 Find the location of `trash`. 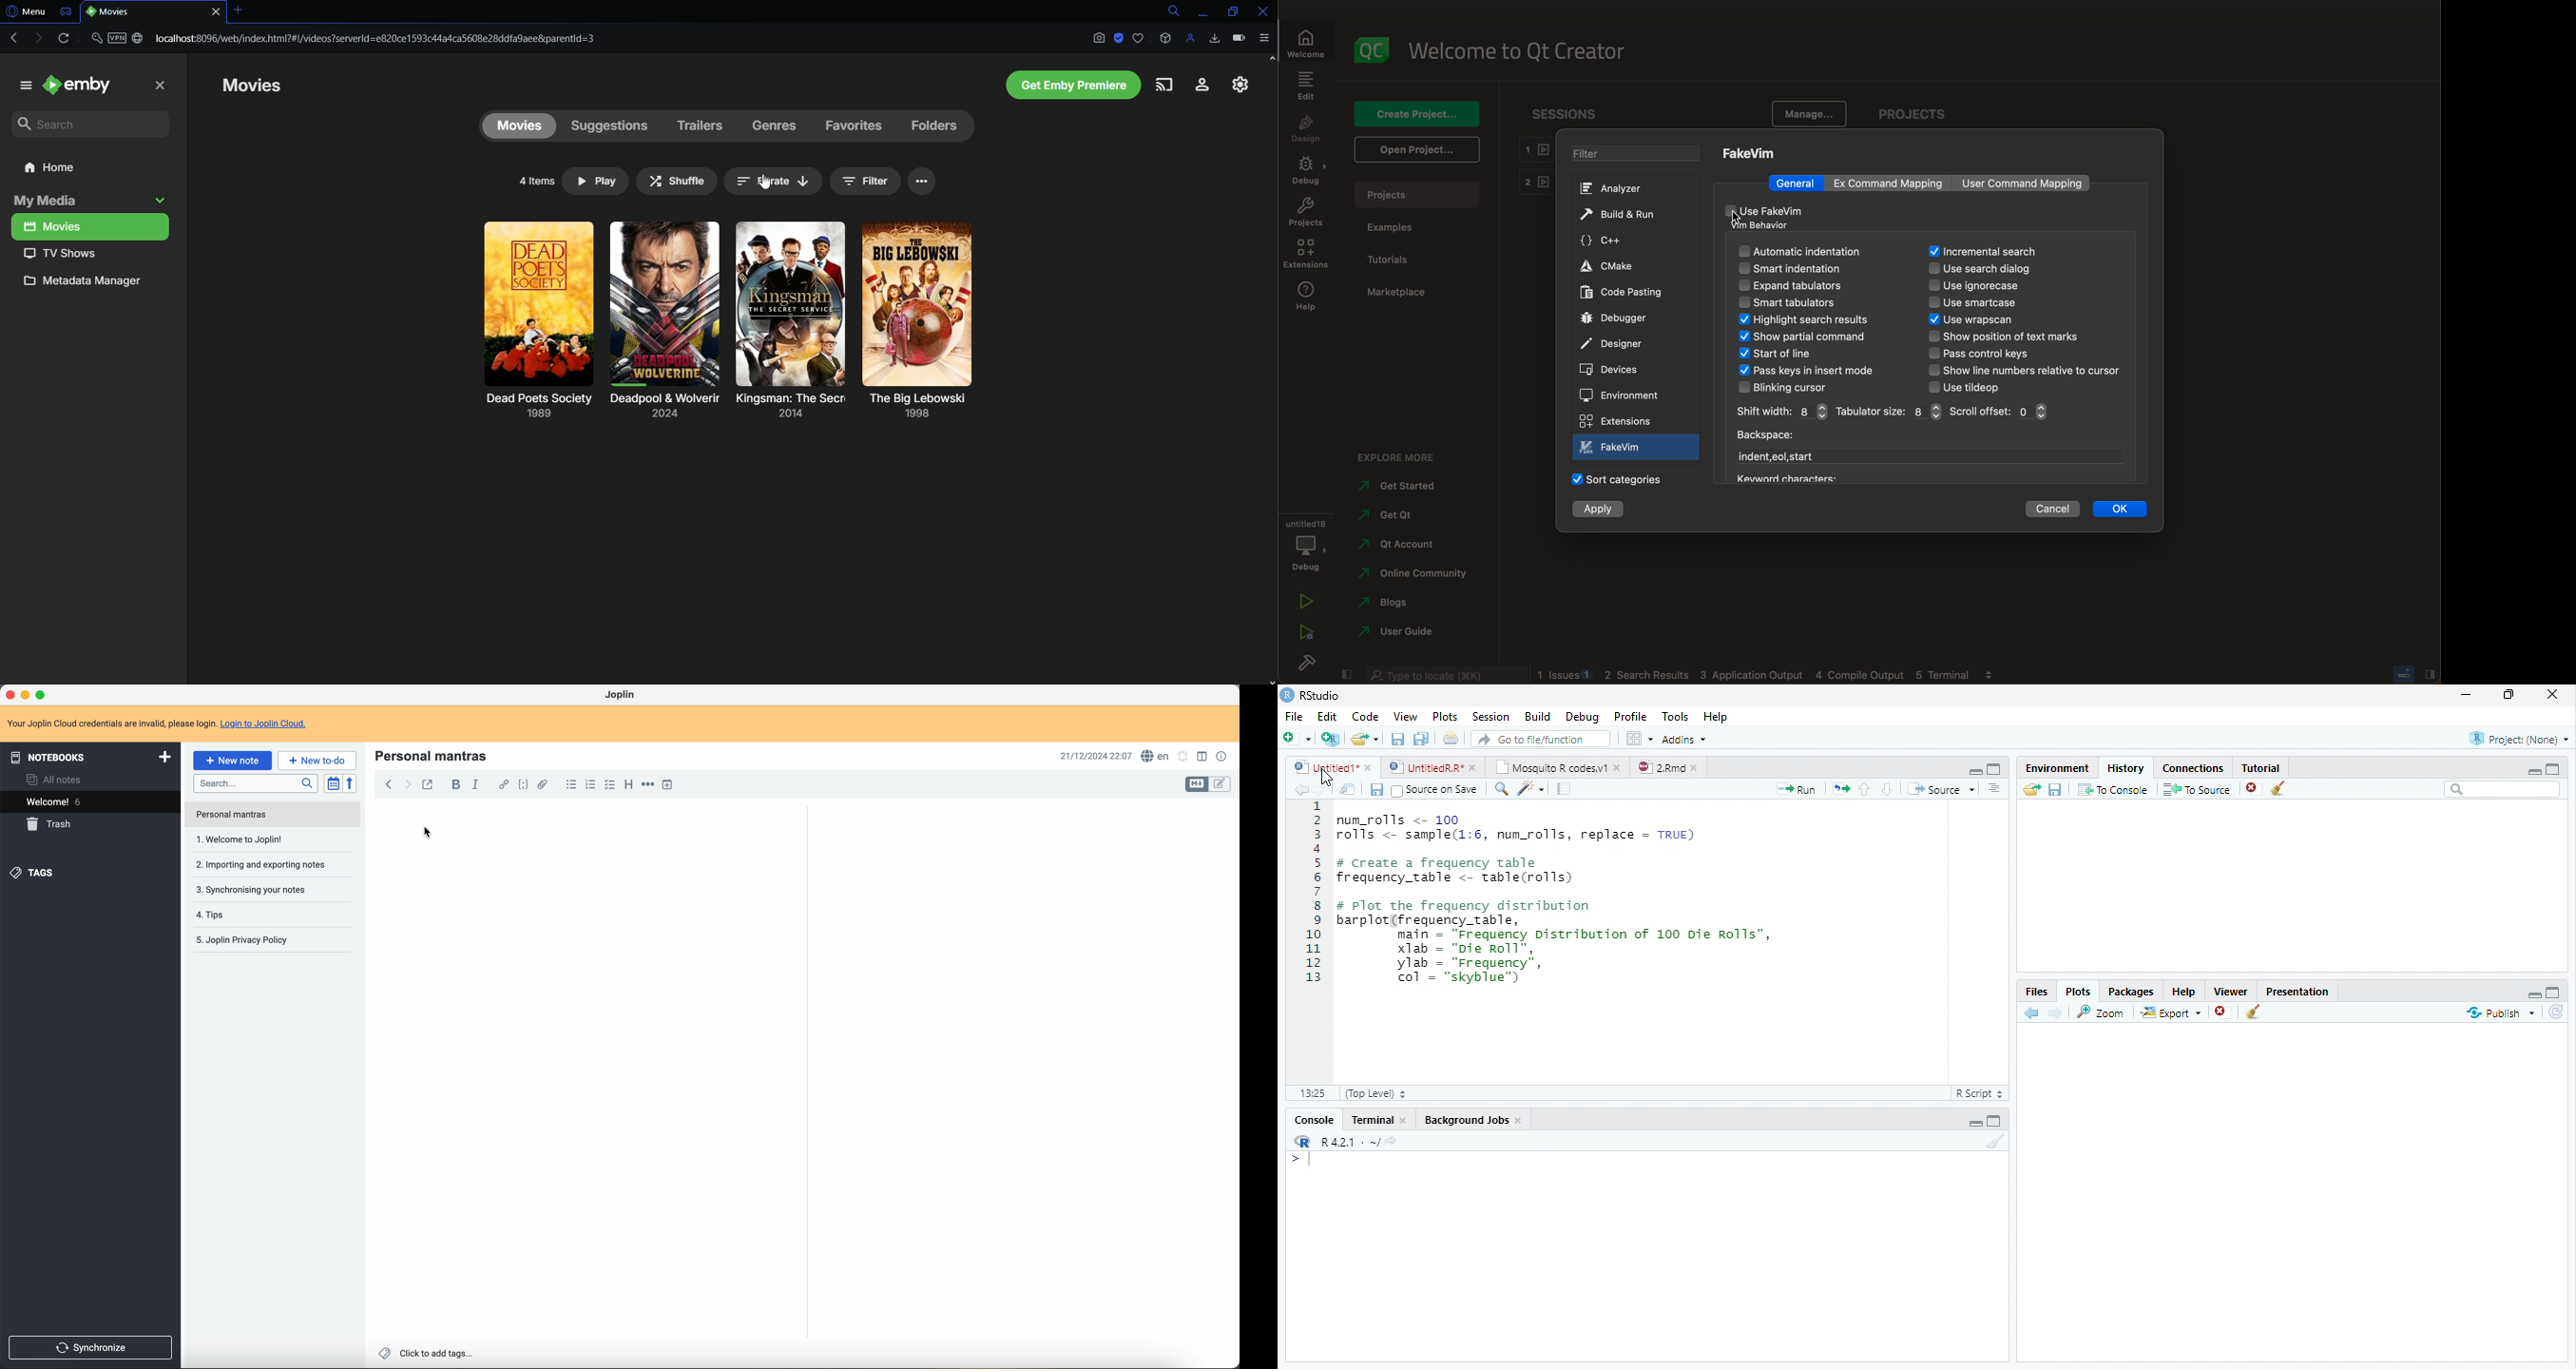

trash is located at coordinates (51, 824).